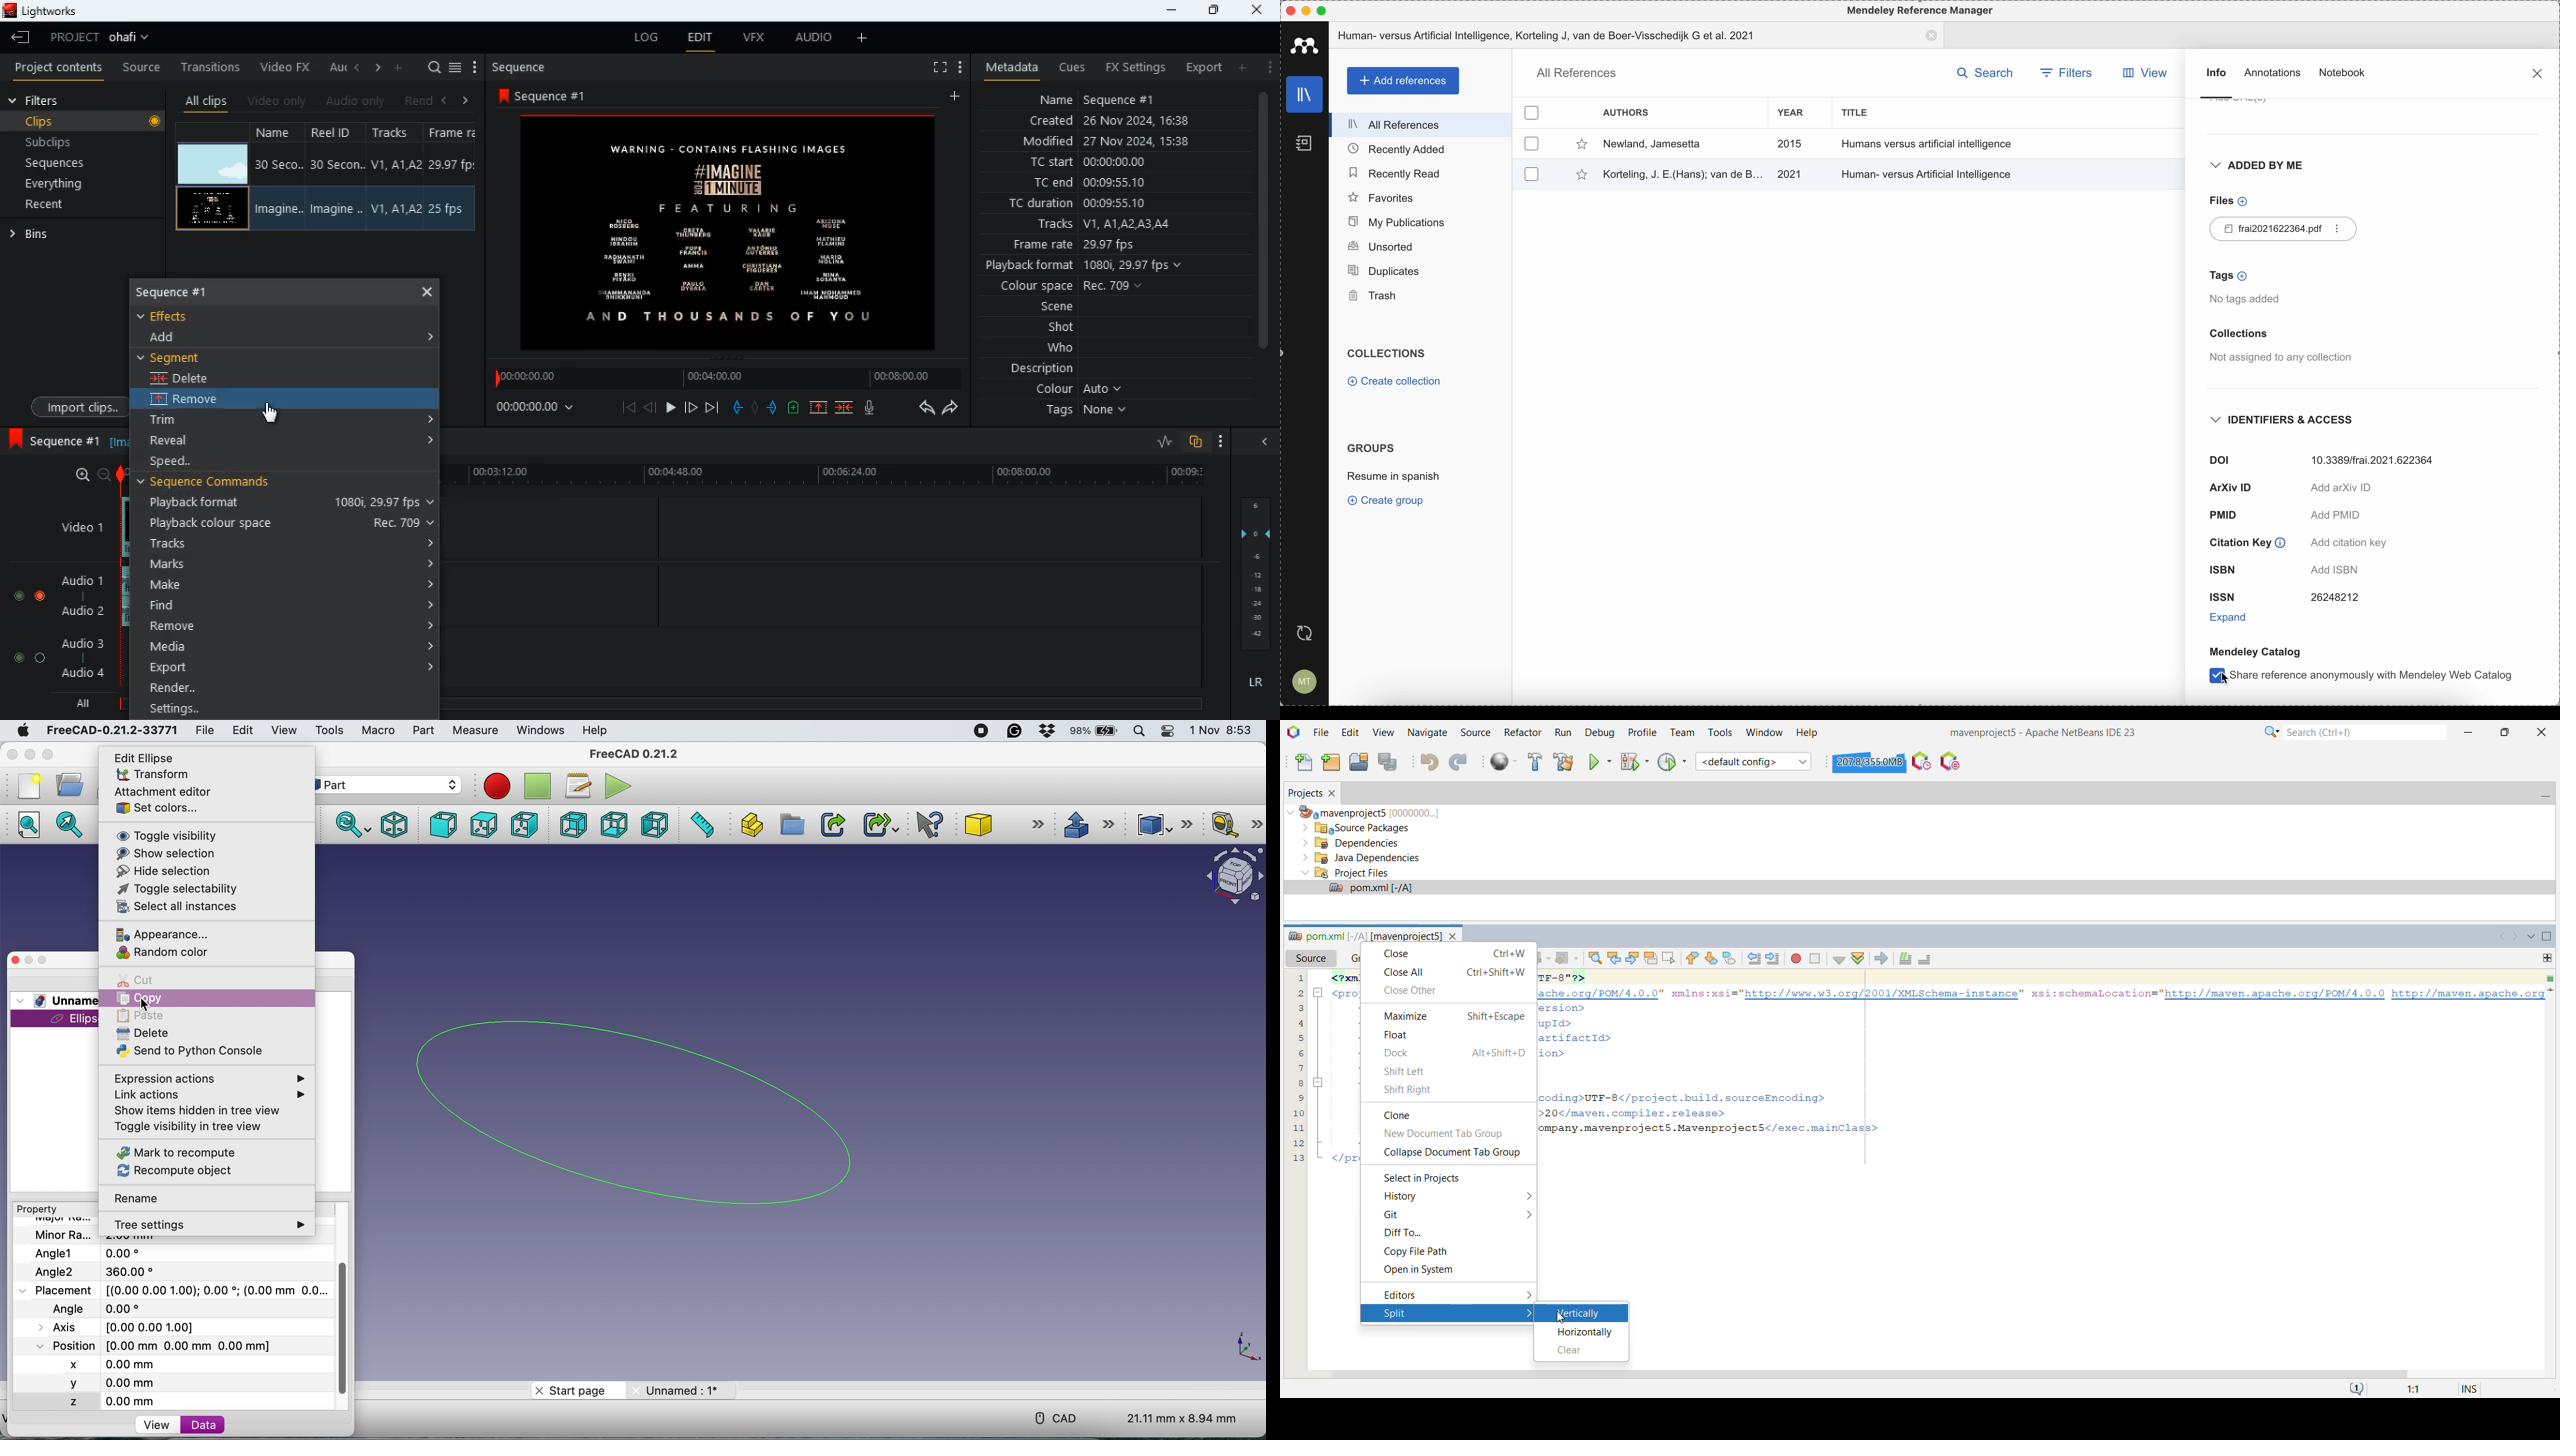 The height and width of the screenshot is (1456, 2576). Describe the element at coordinates (60, 186) in the screenshot. I see `everything` at that location.